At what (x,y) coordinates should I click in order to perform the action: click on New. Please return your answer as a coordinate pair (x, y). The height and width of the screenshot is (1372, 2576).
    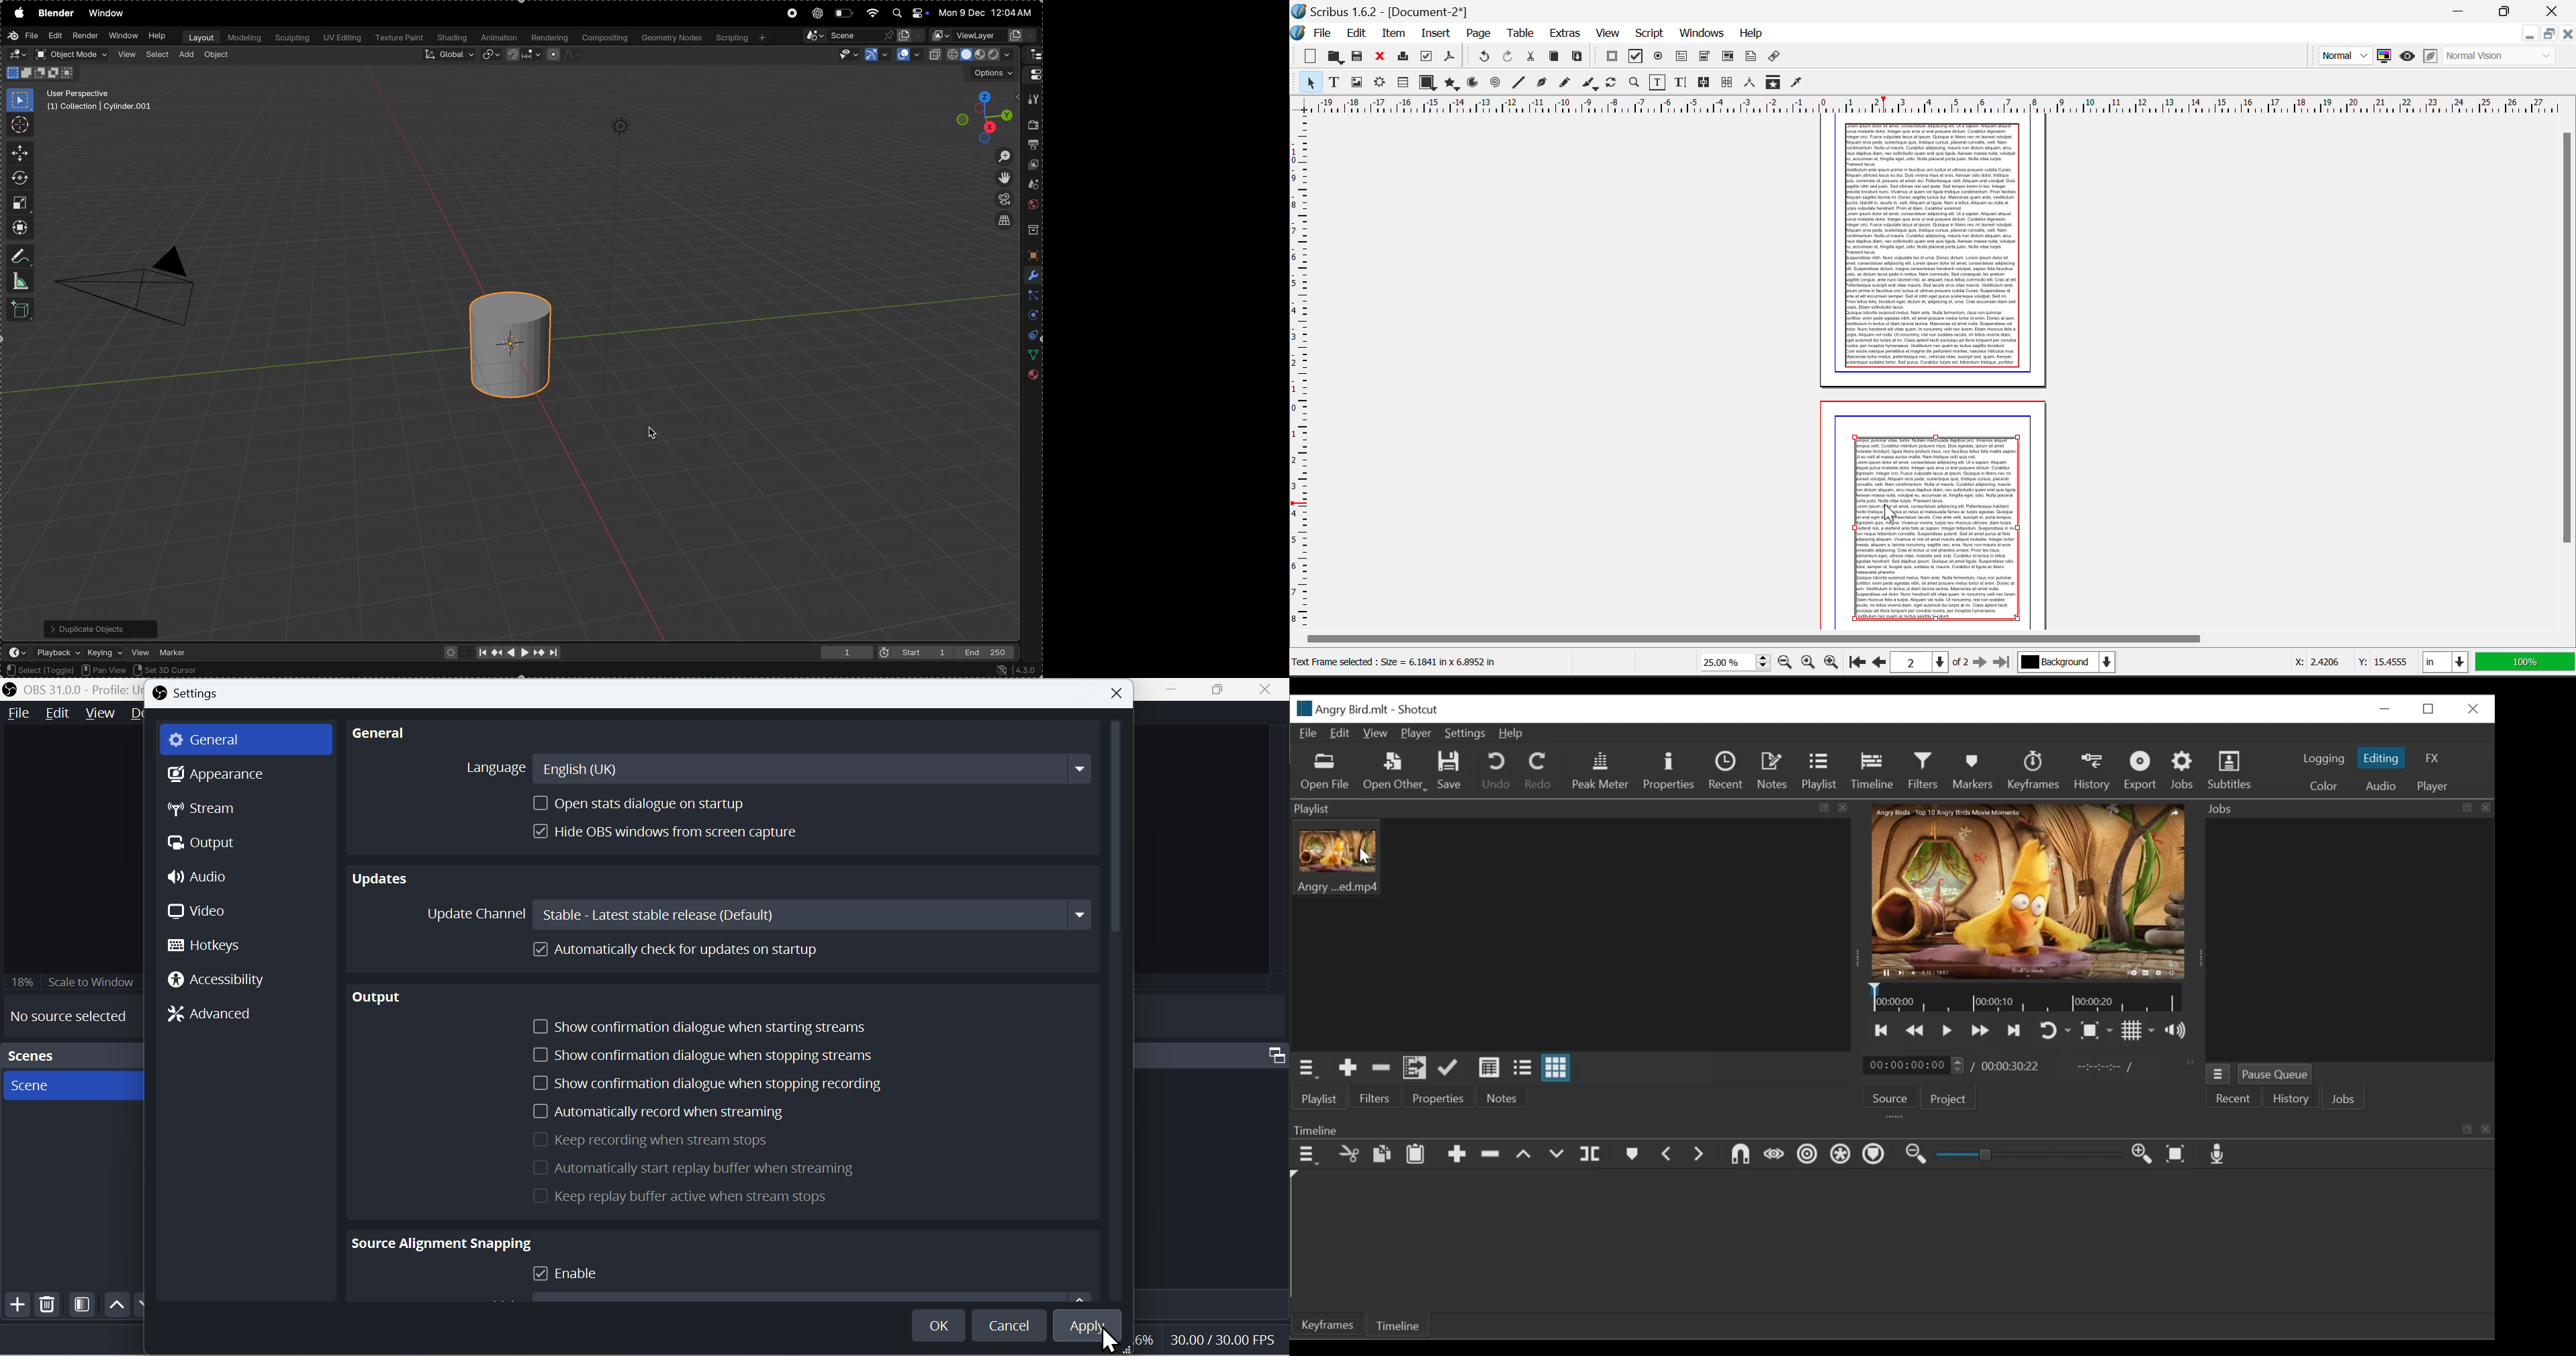
    Looking at the image, I should click on (1306, 57).